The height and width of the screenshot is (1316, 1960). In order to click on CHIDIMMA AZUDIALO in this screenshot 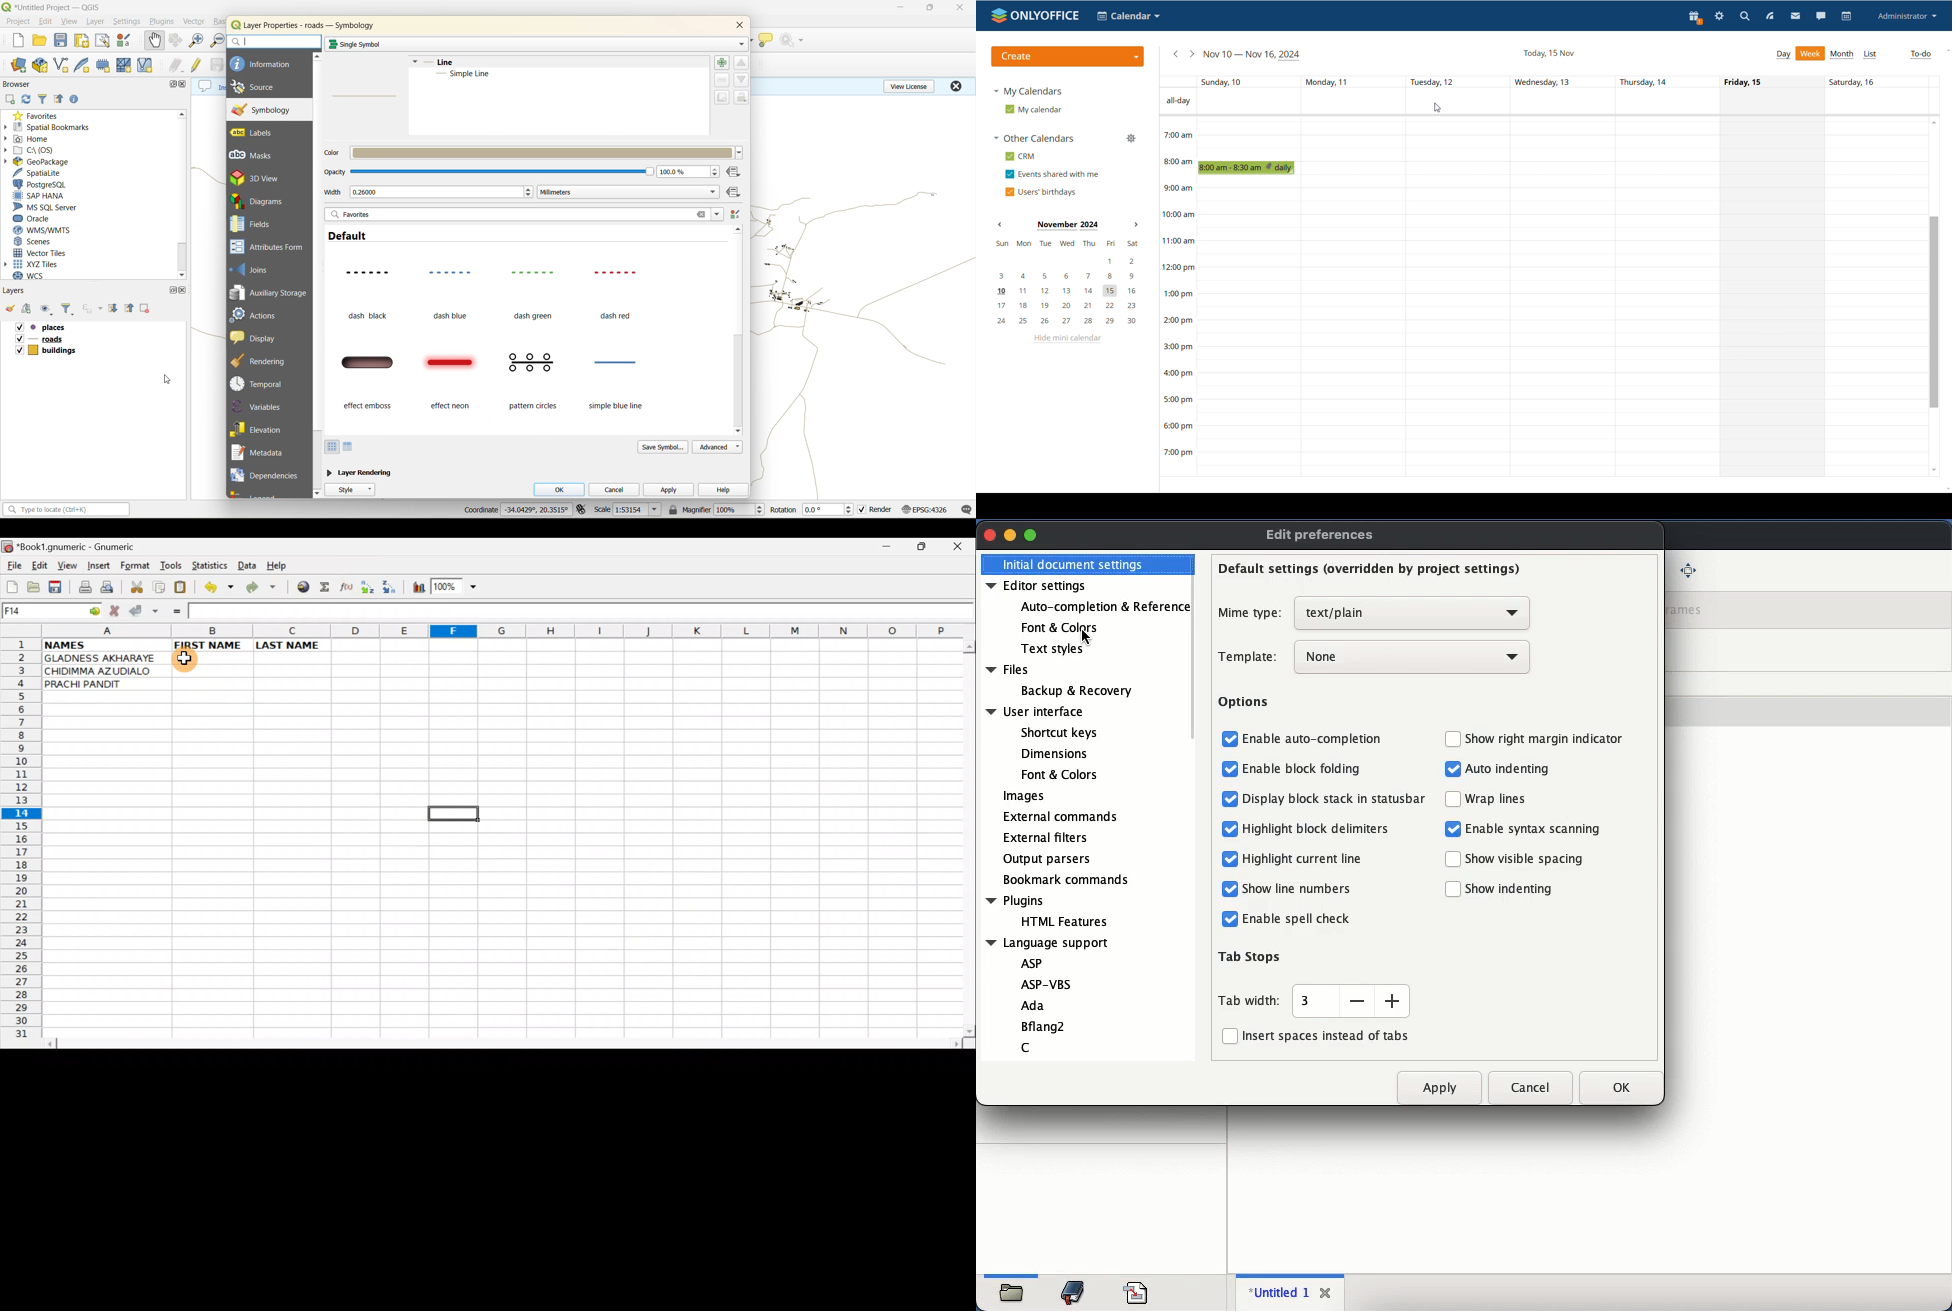, I will do `click(105, 672)`.